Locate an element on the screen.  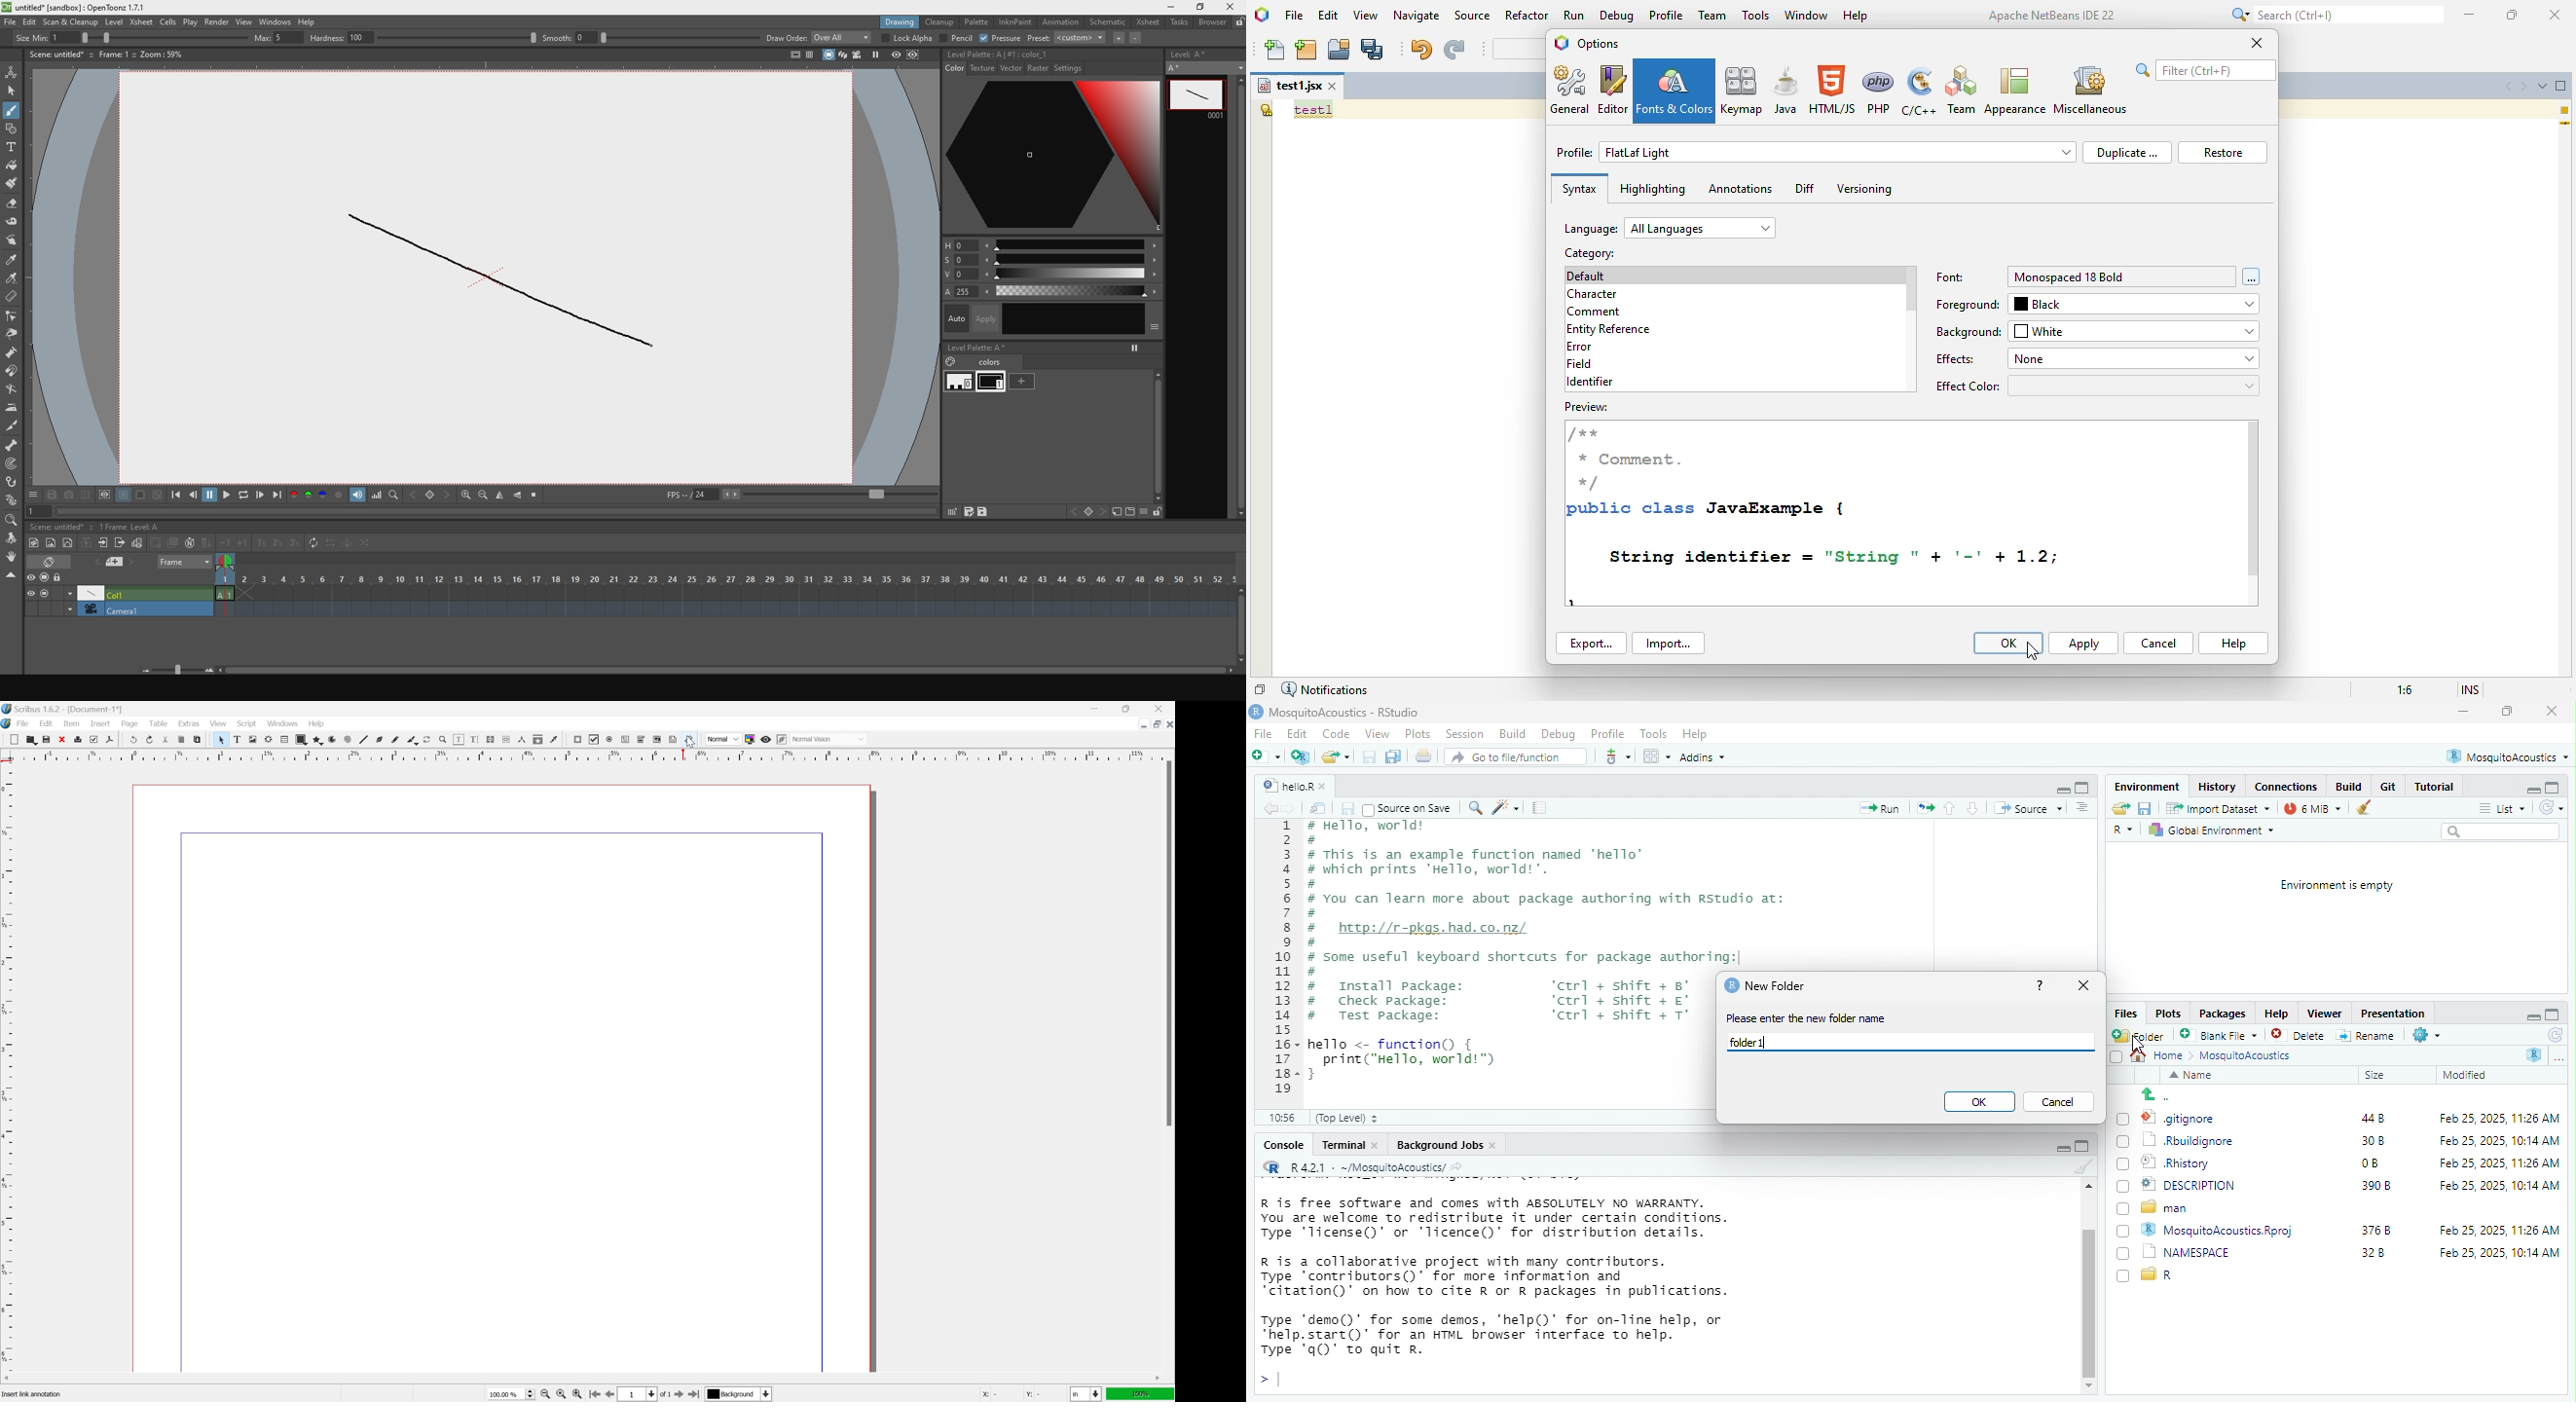
hide r script is located at coordinates (2531, 1015).